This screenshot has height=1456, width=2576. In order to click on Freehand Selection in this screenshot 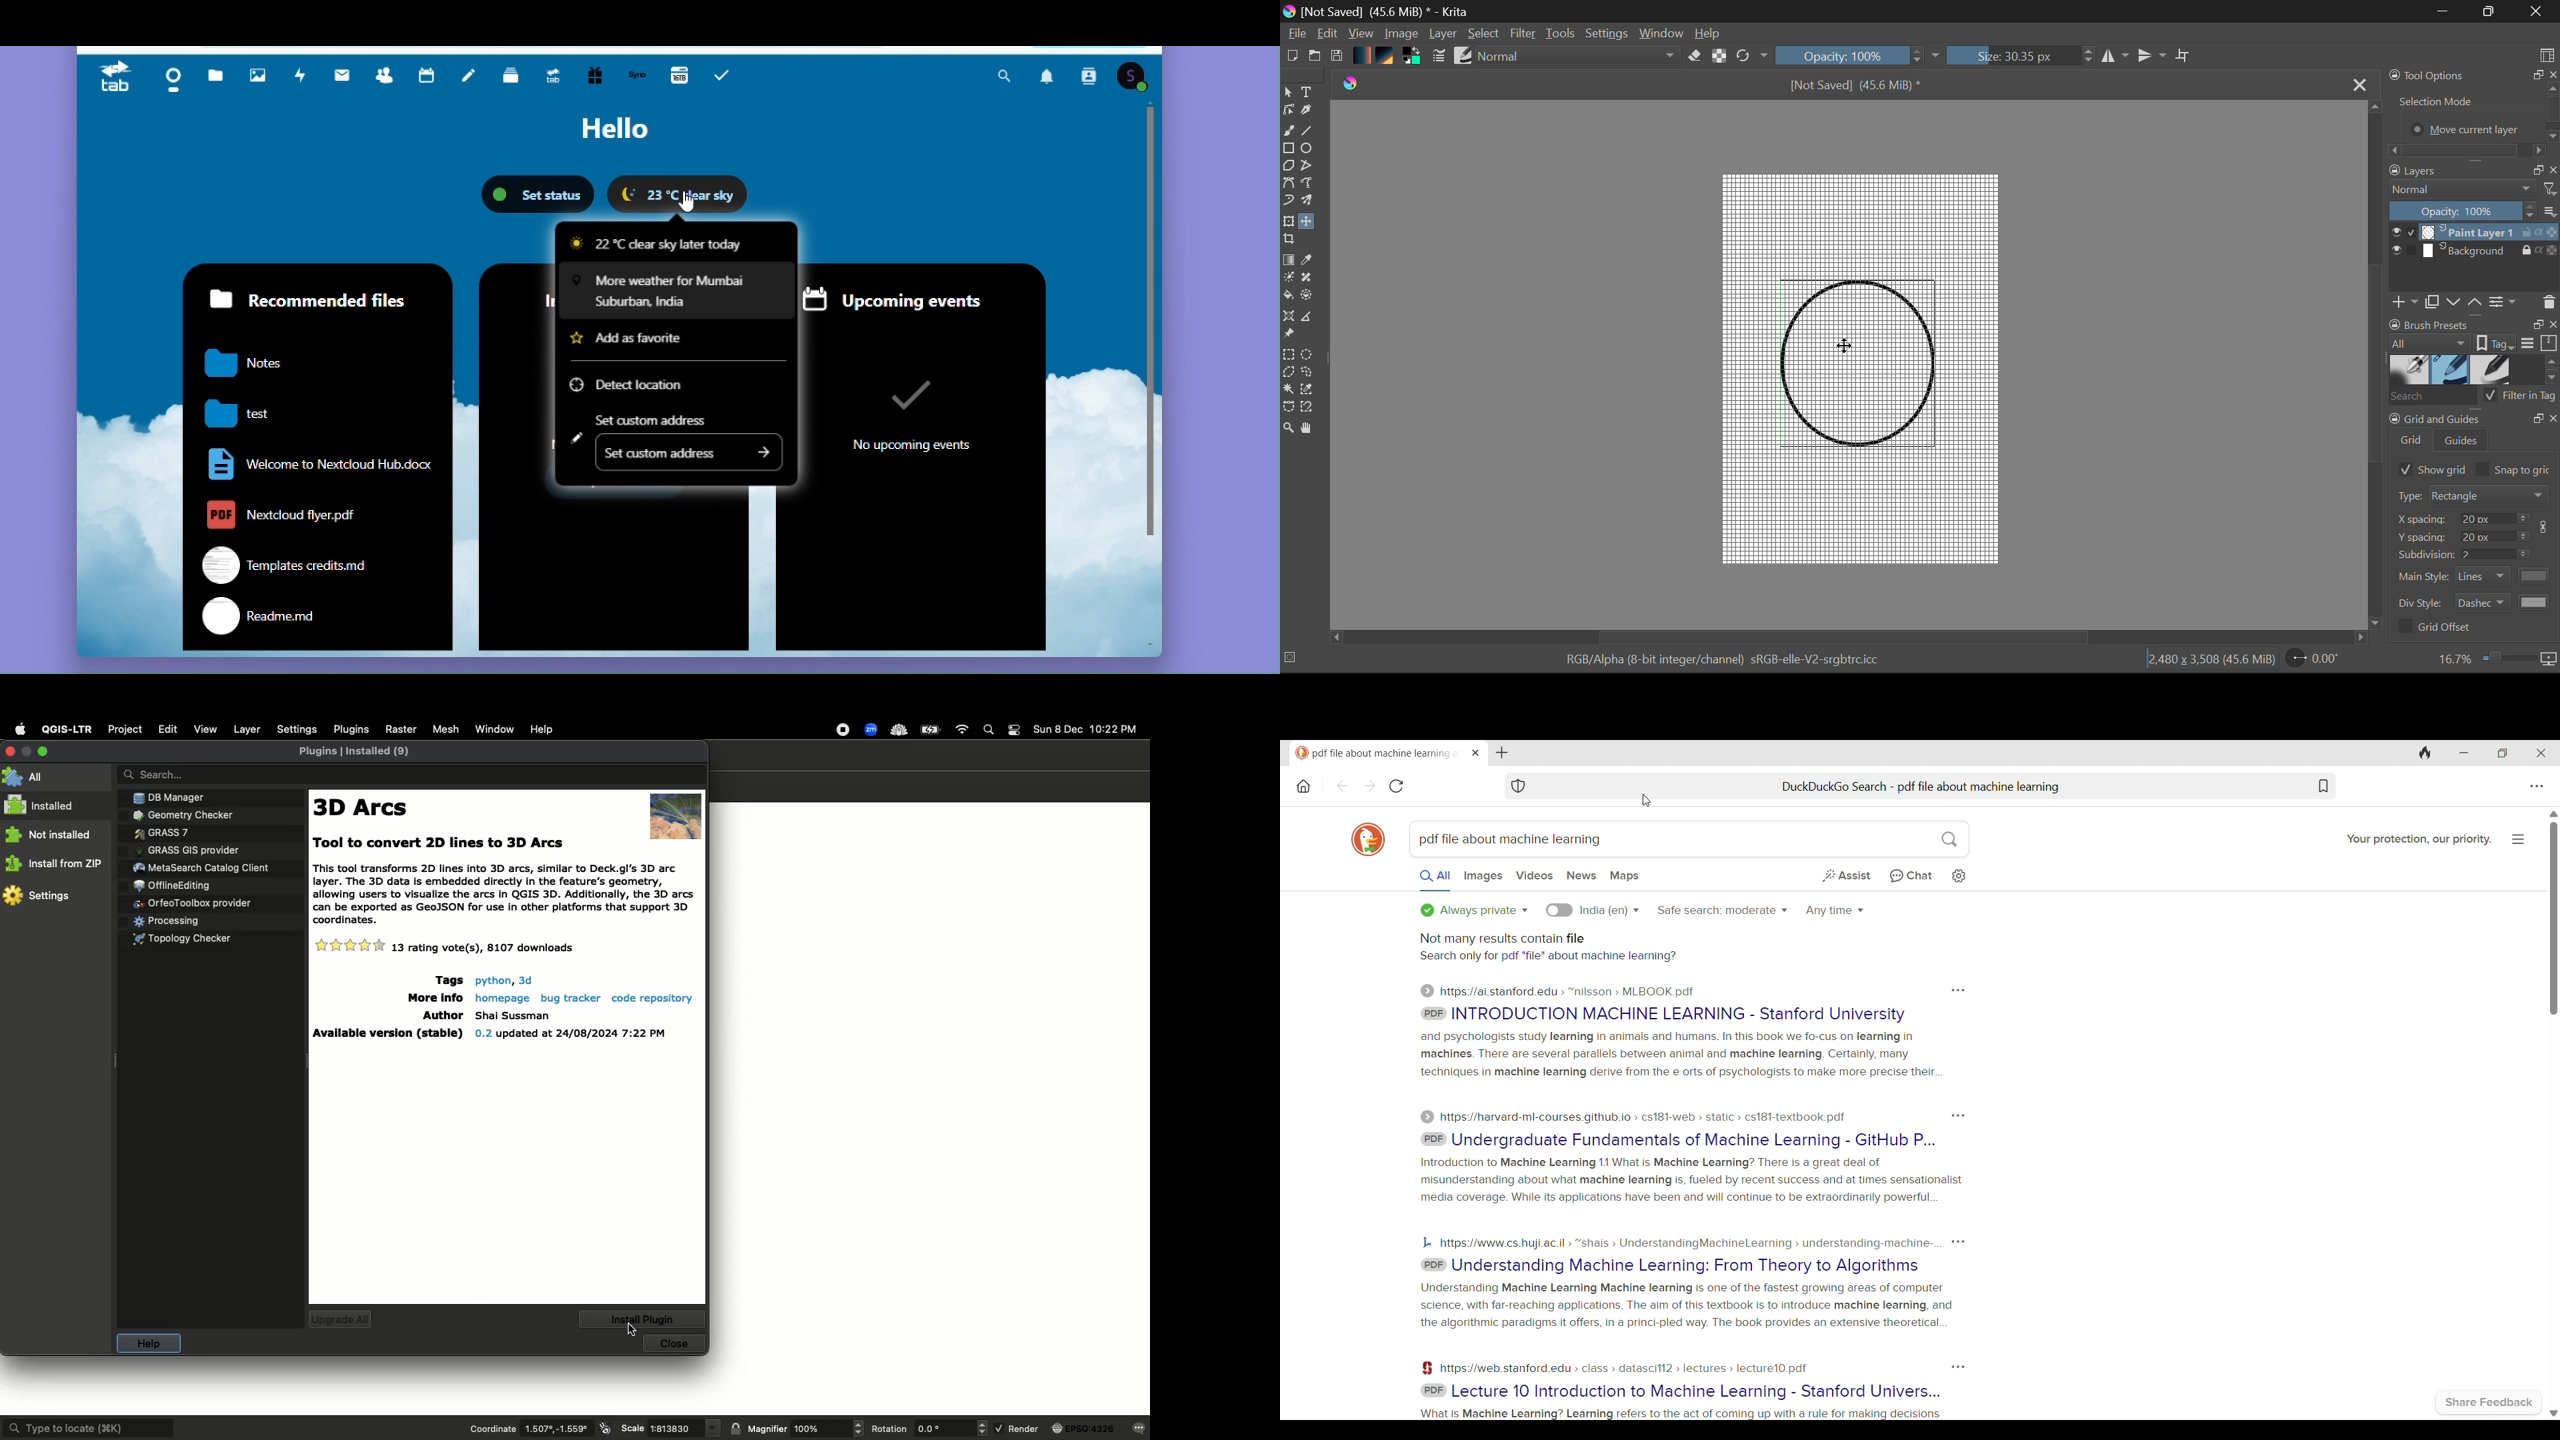, I will do `click(1309, 373)`.